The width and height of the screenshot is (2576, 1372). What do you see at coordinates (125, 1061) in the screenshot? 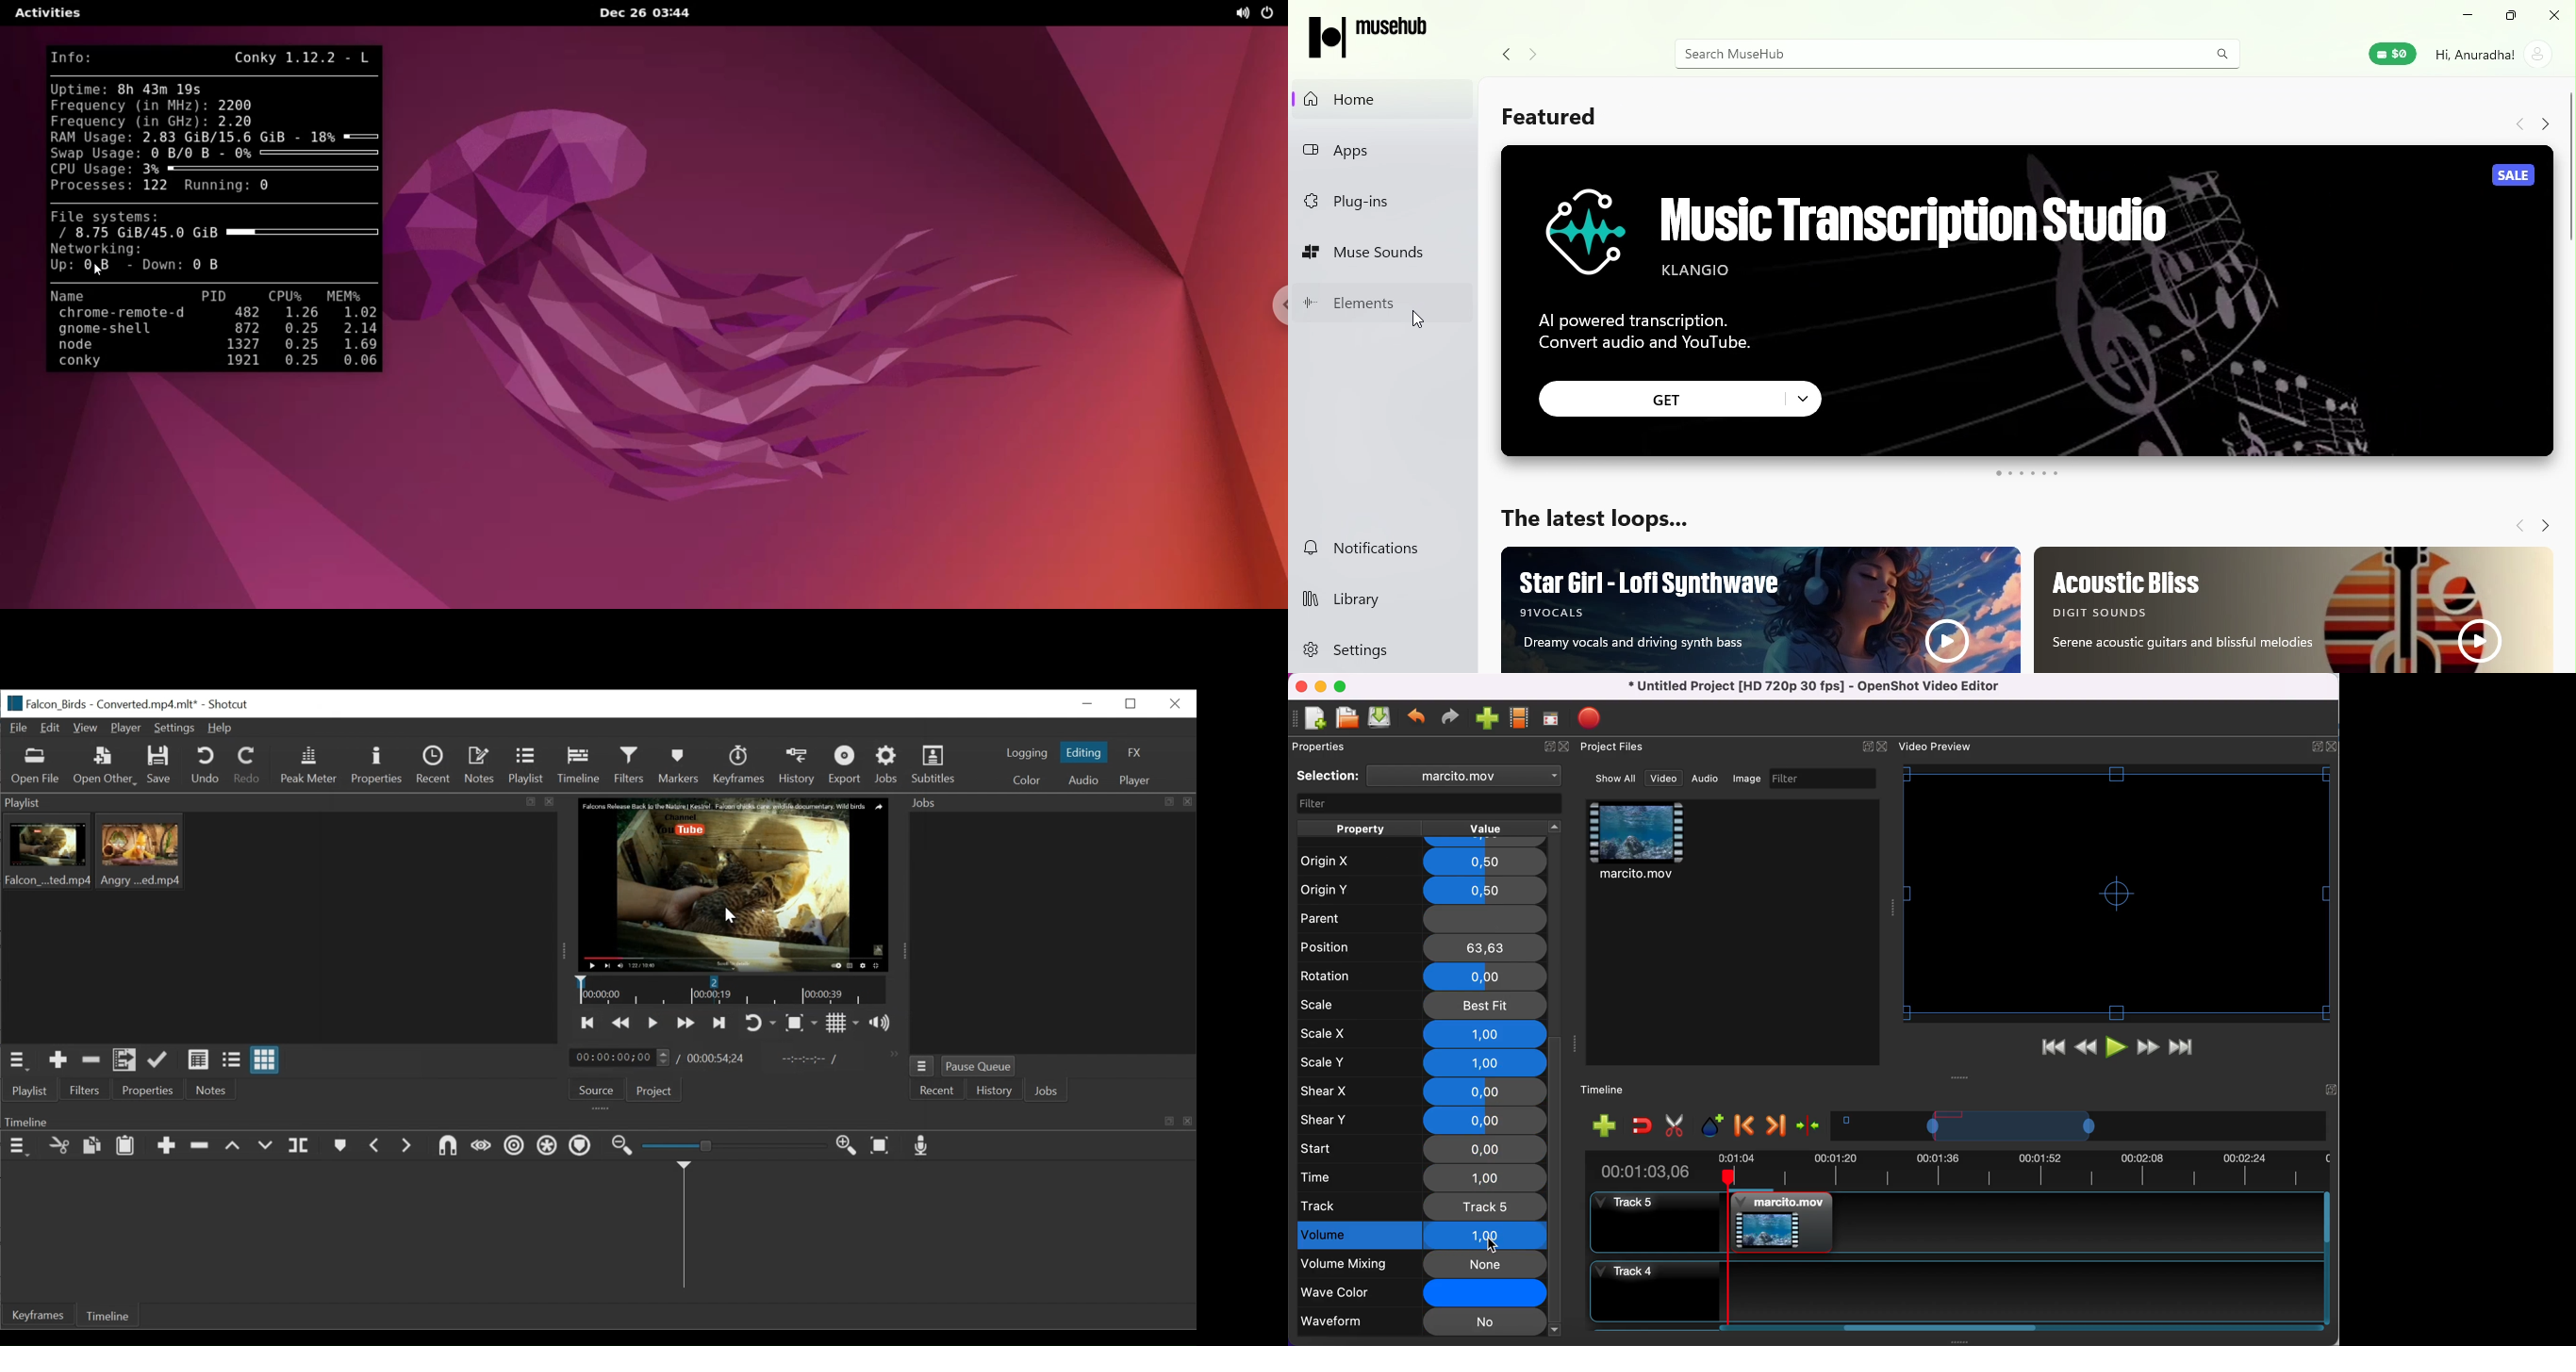
I see `Add the files to the playlist` at bounding box center [125, 1061].